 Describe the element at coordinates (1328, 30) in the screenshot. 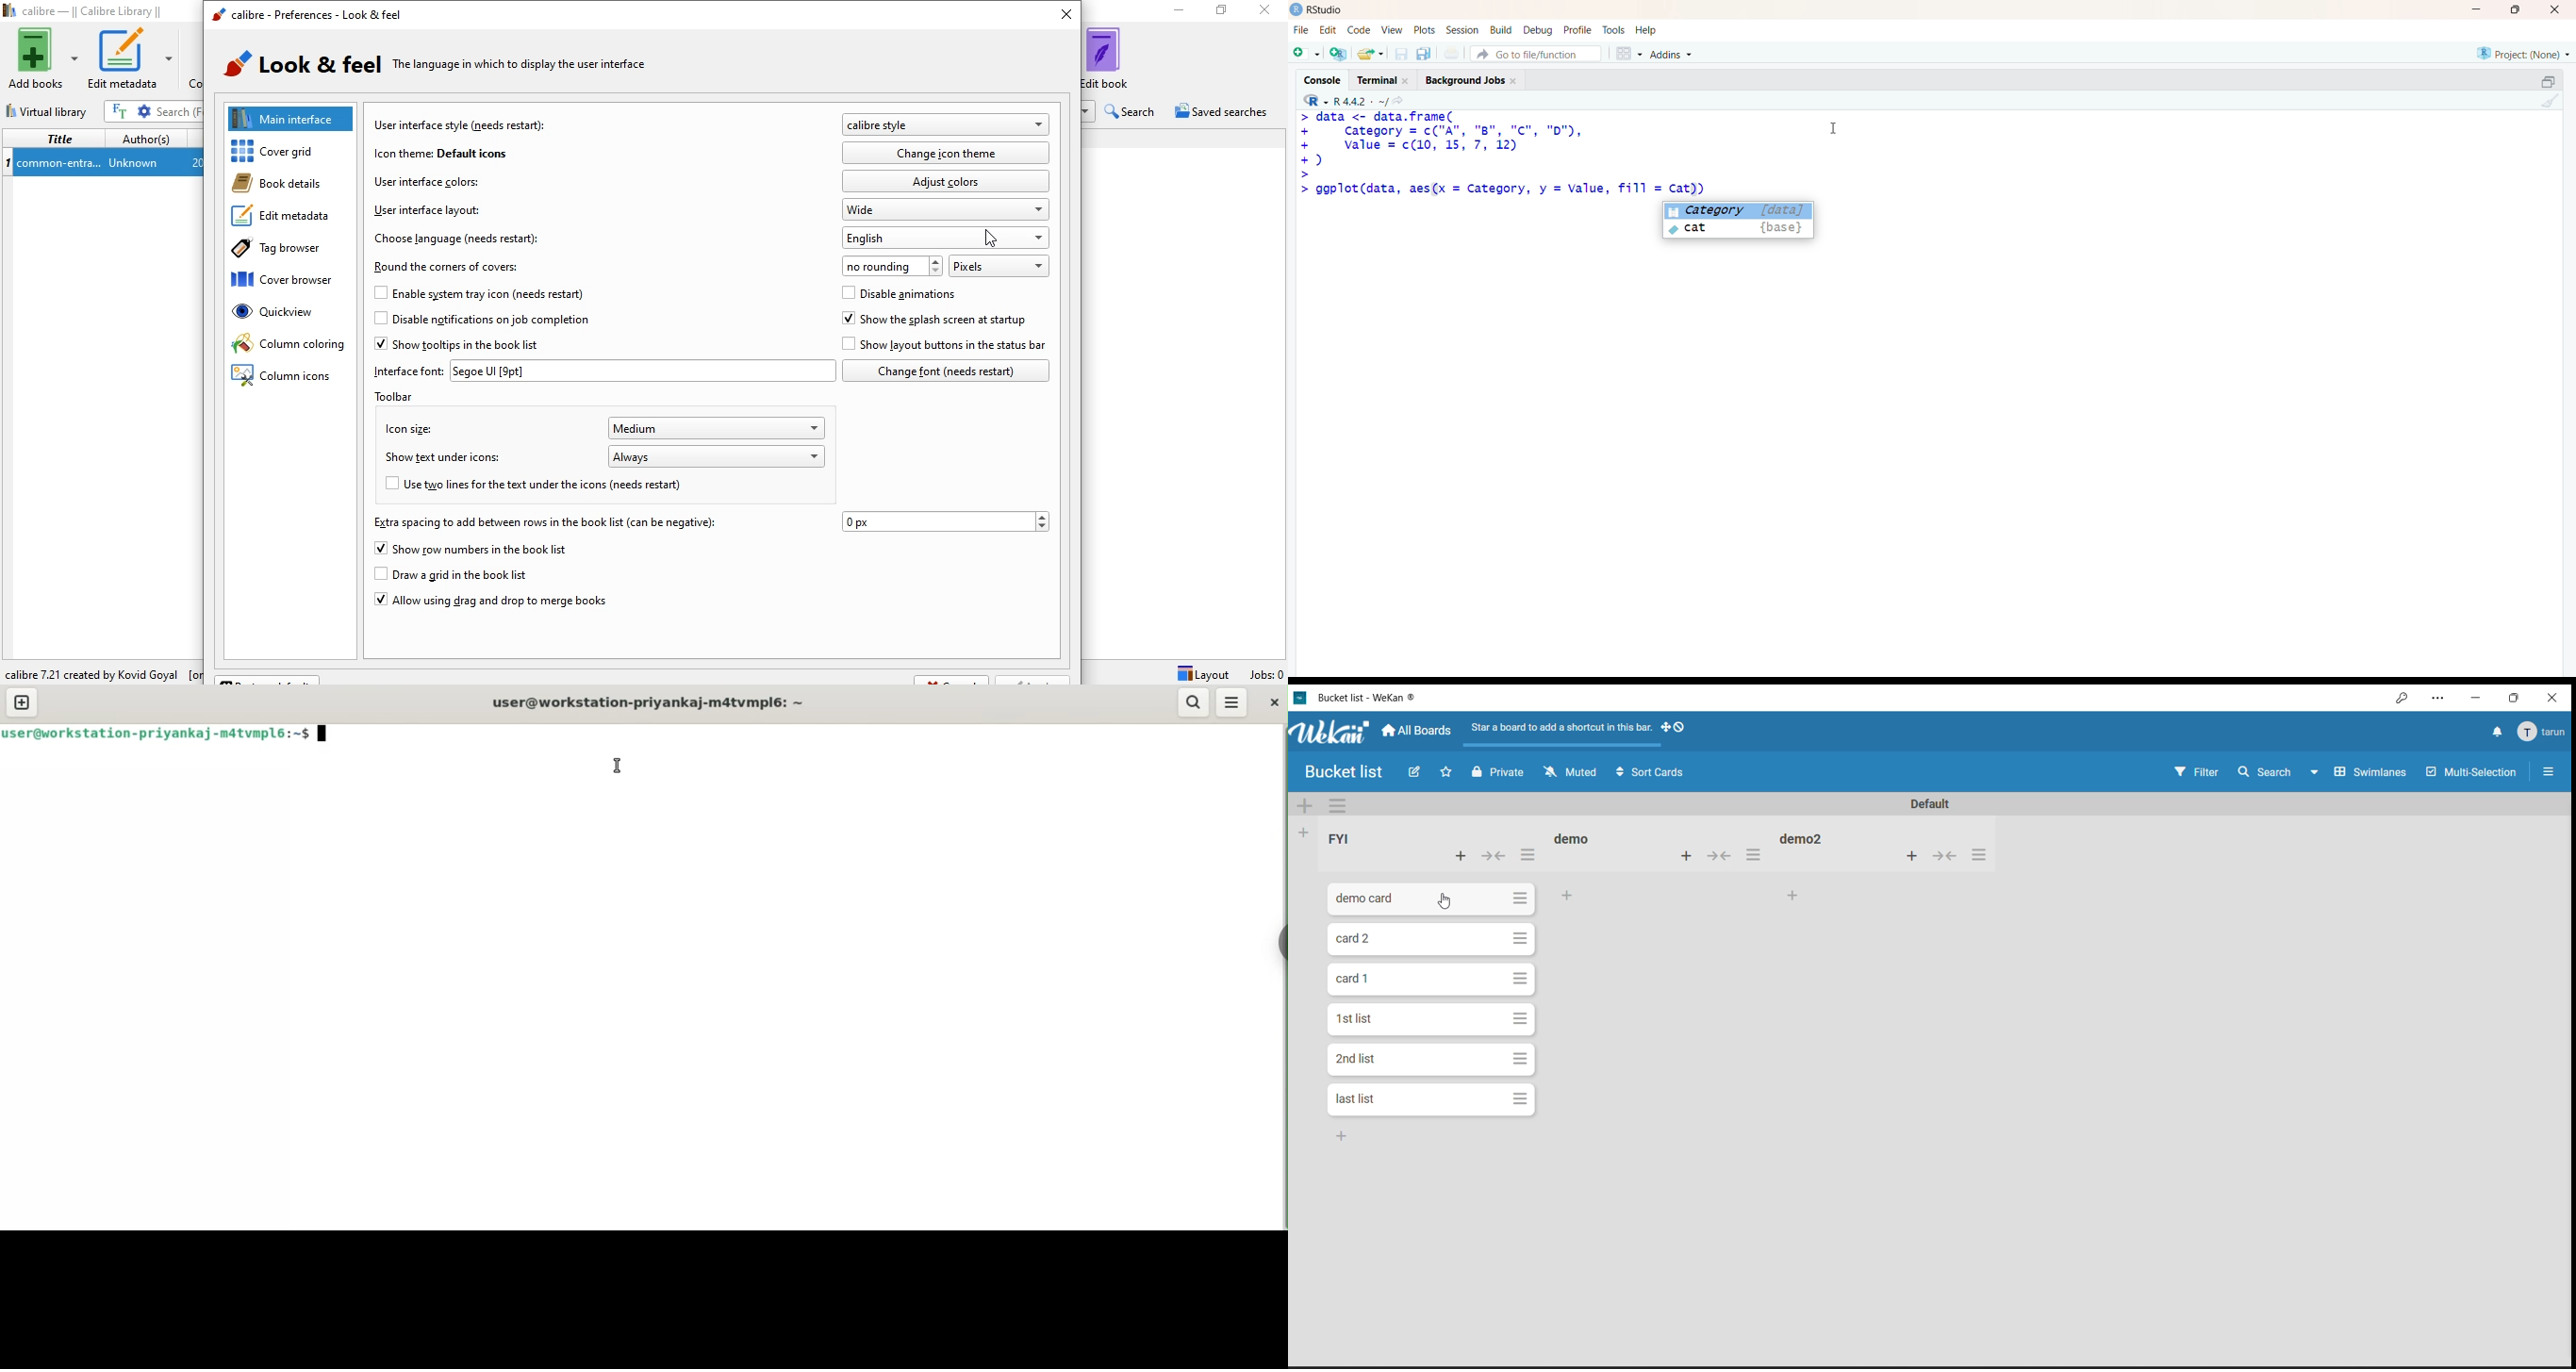

I see `edit` at that location.